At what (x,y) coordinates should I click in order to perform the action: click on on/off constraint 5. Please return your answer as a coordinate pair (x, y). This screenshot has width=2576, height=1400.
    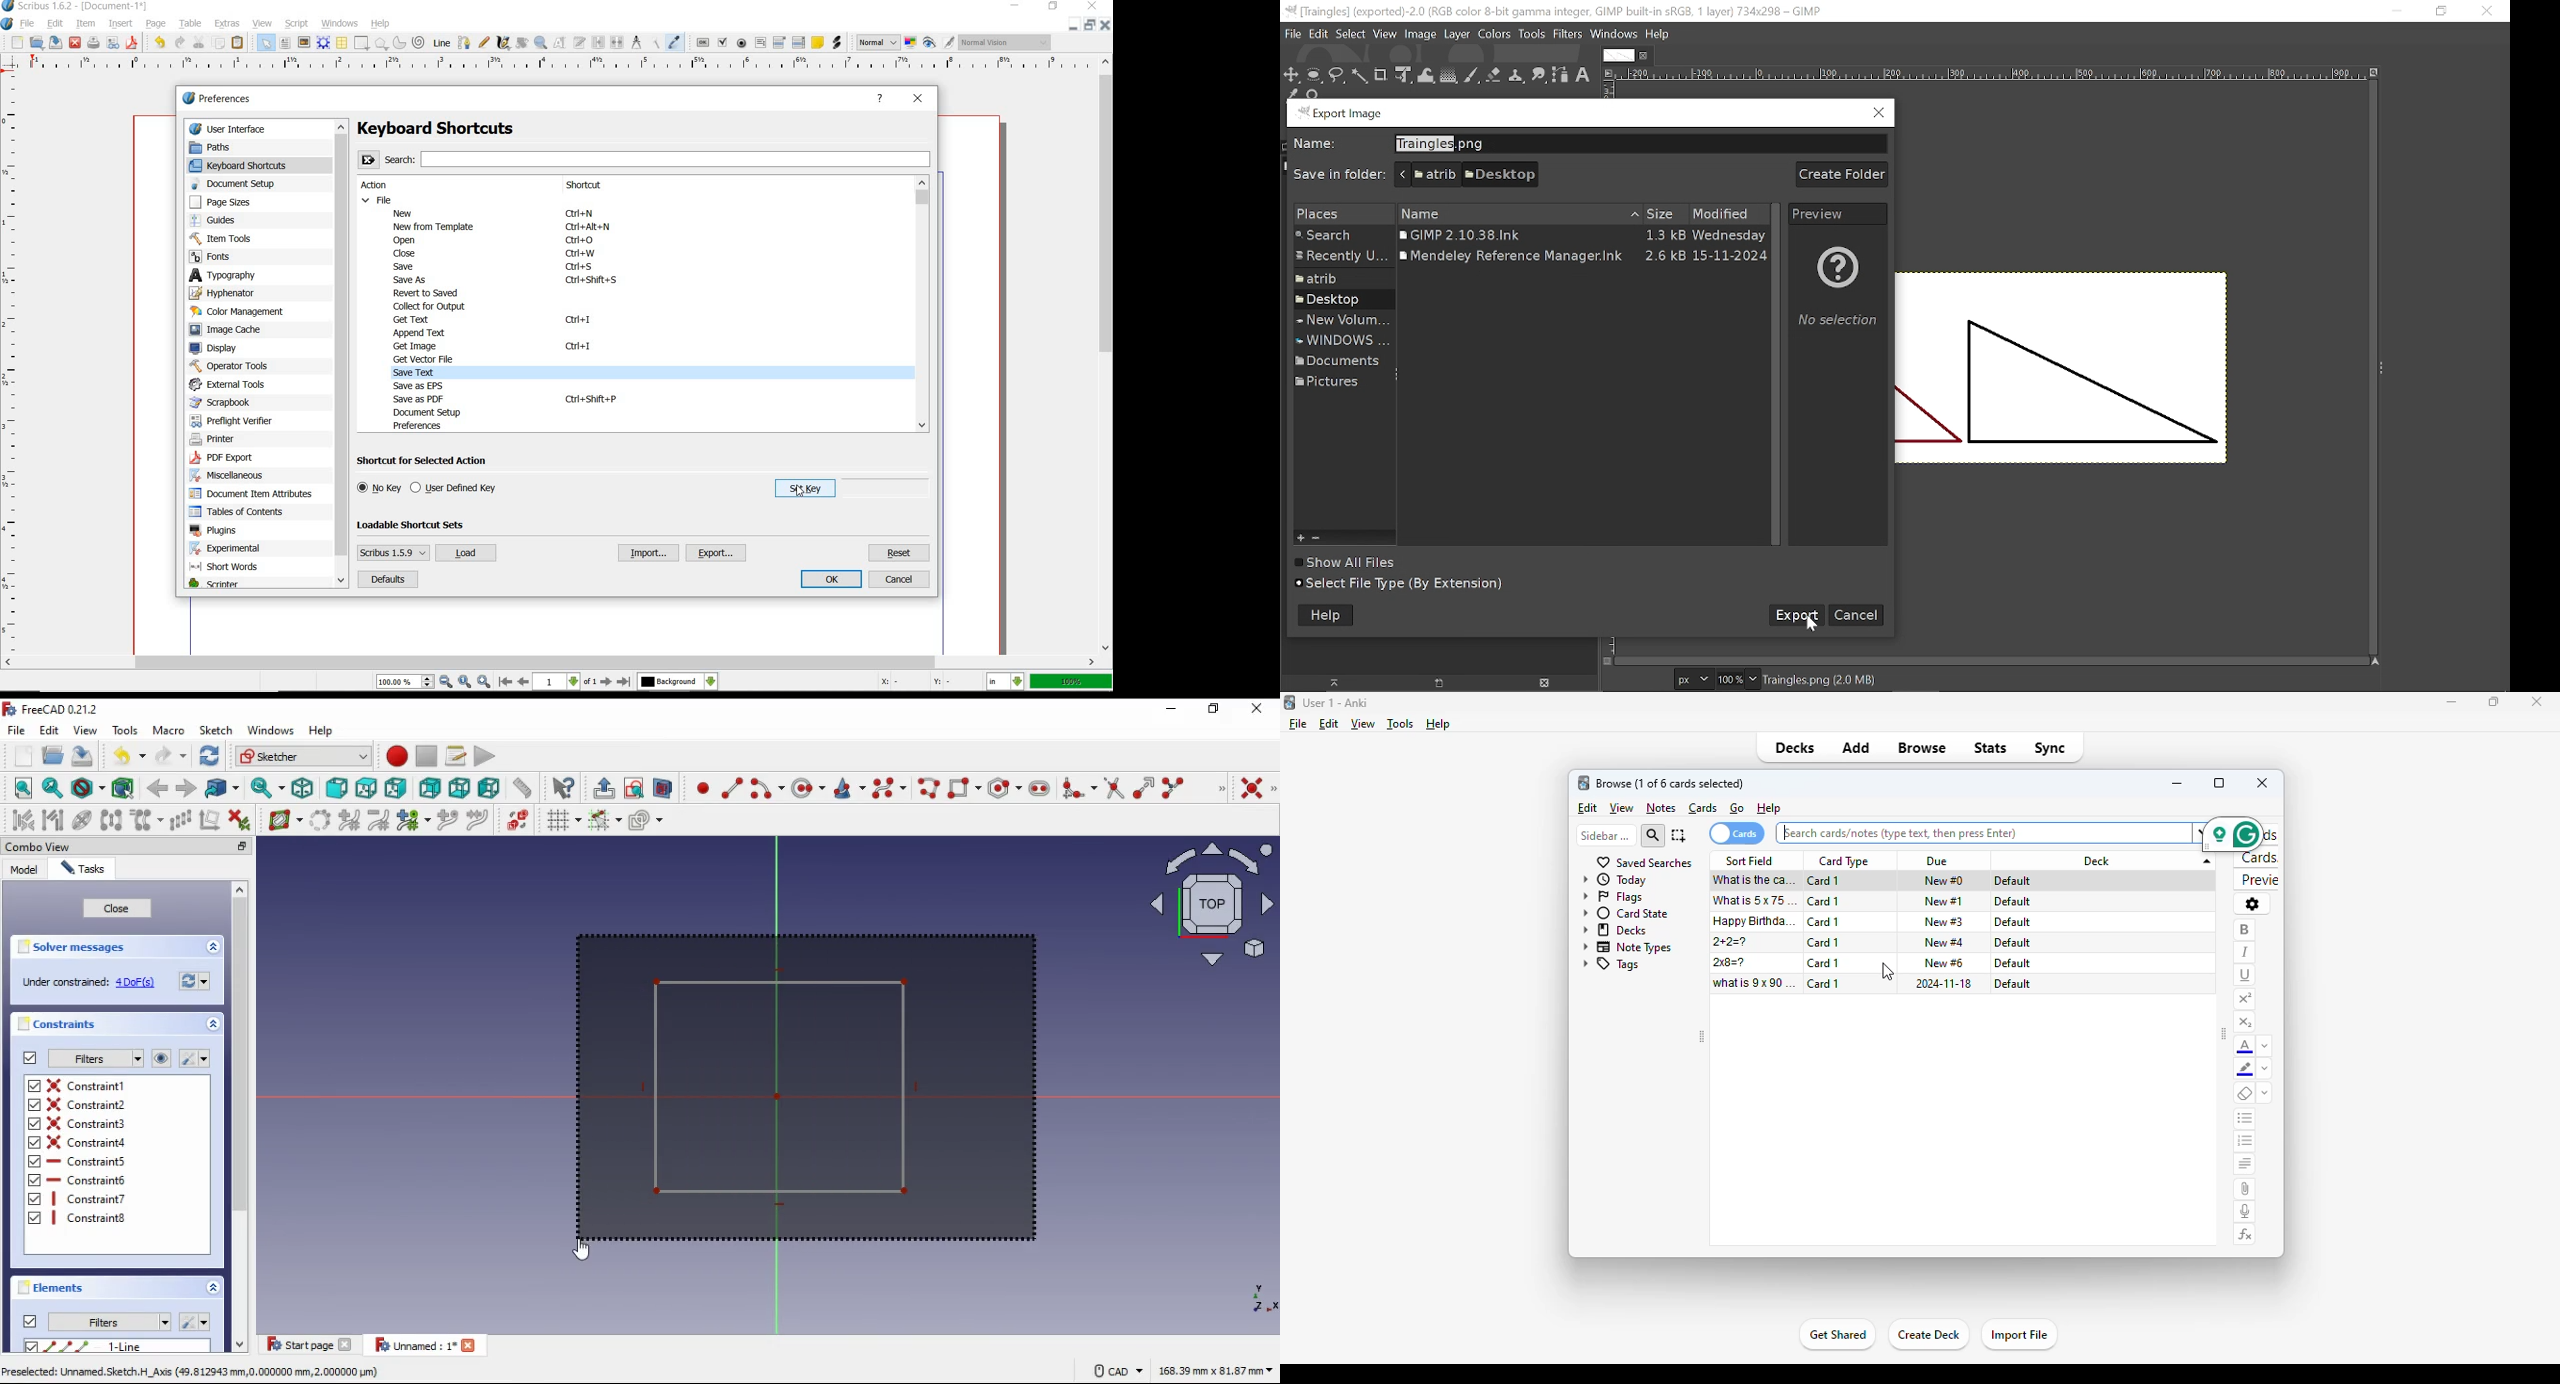
    Looking at the image, I should click on (90, 1161).